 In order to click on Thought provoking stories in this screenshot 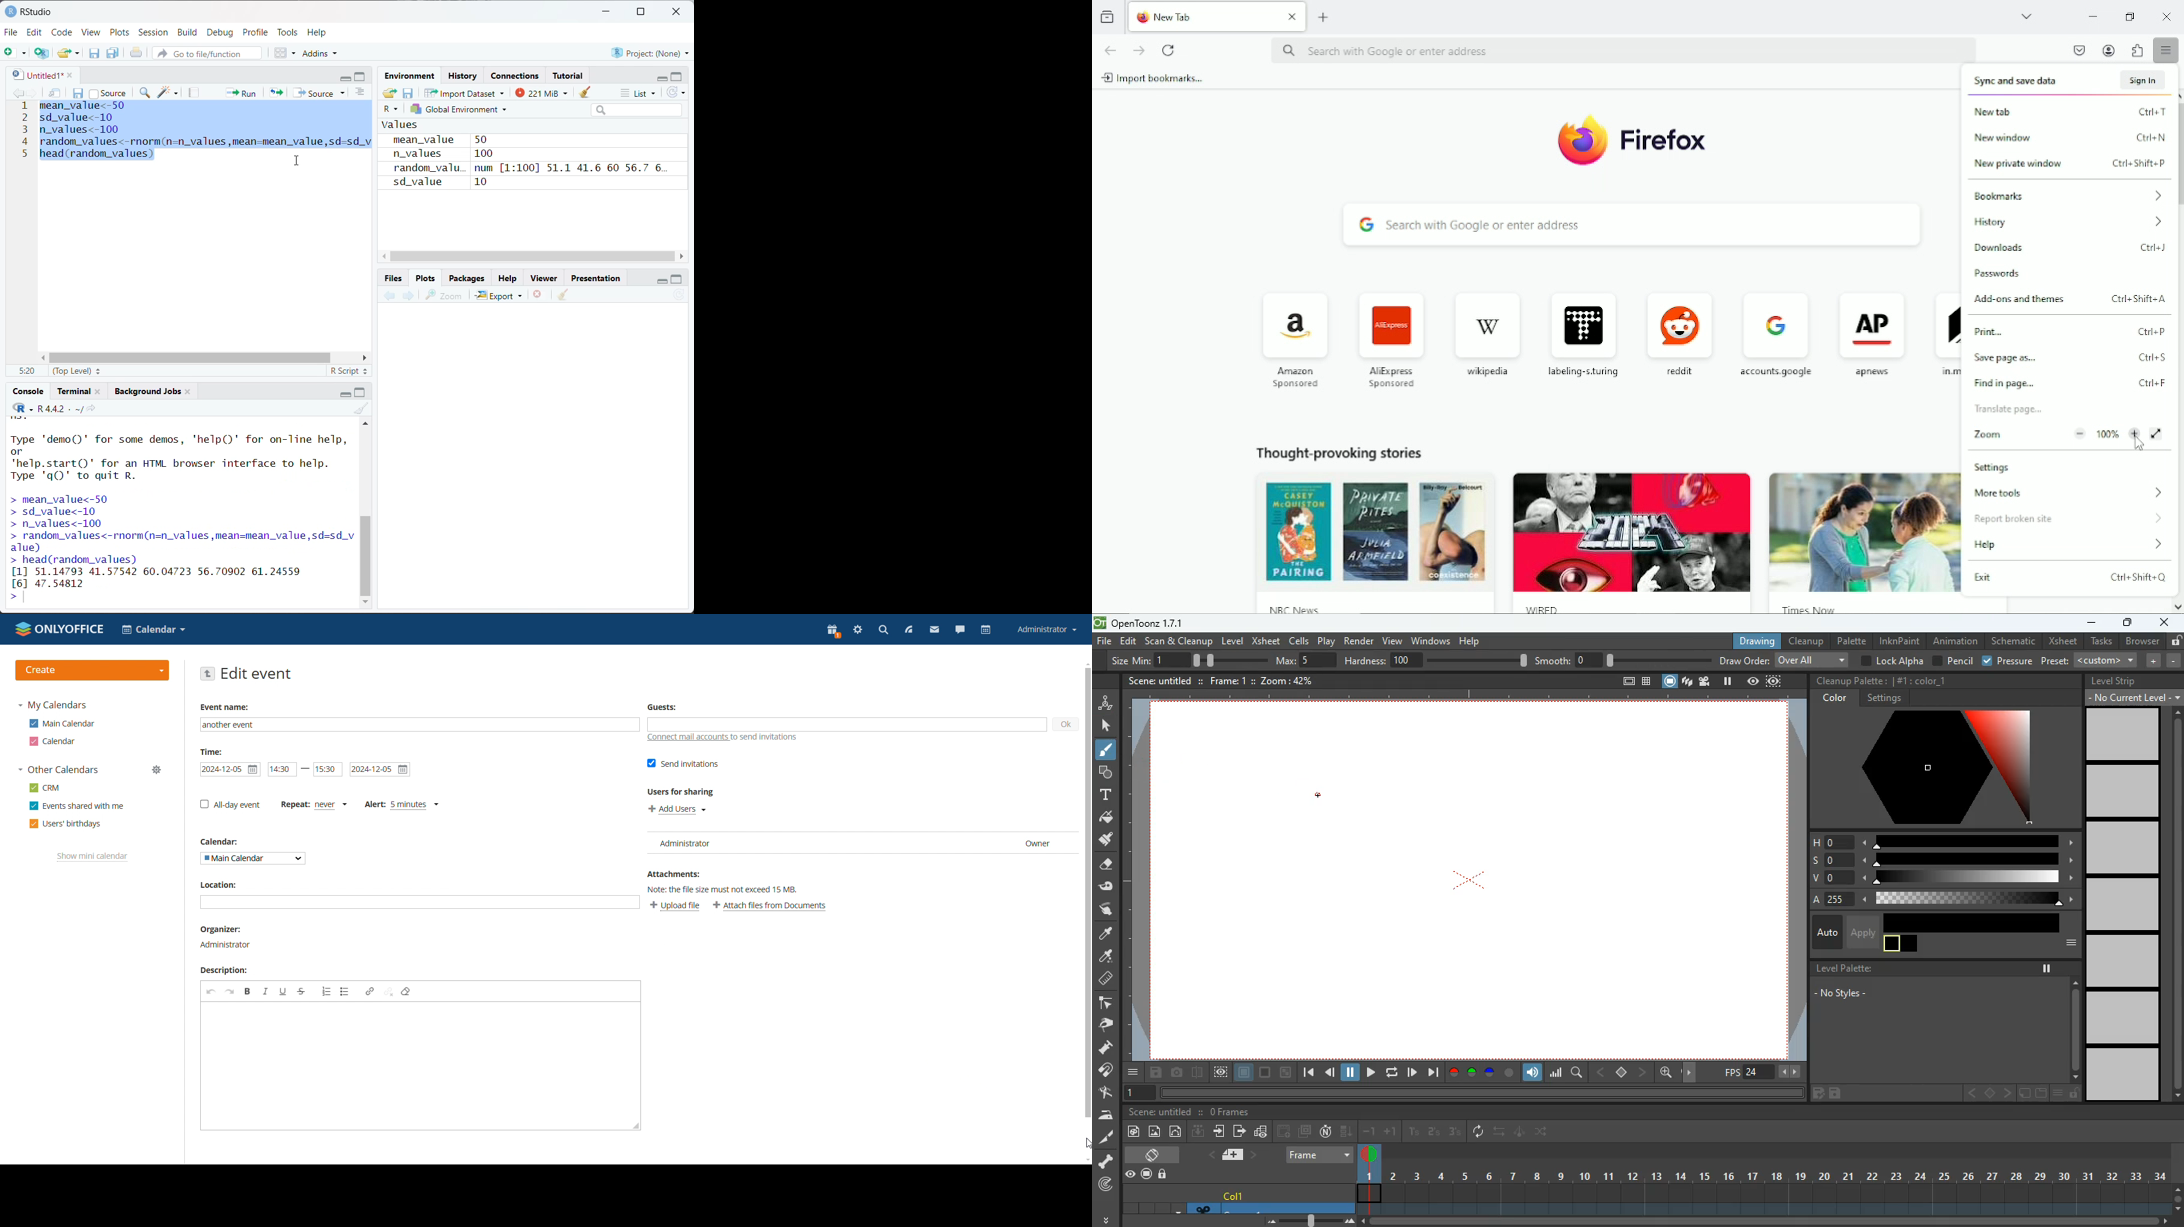, I will do `click(1318, 452)`.